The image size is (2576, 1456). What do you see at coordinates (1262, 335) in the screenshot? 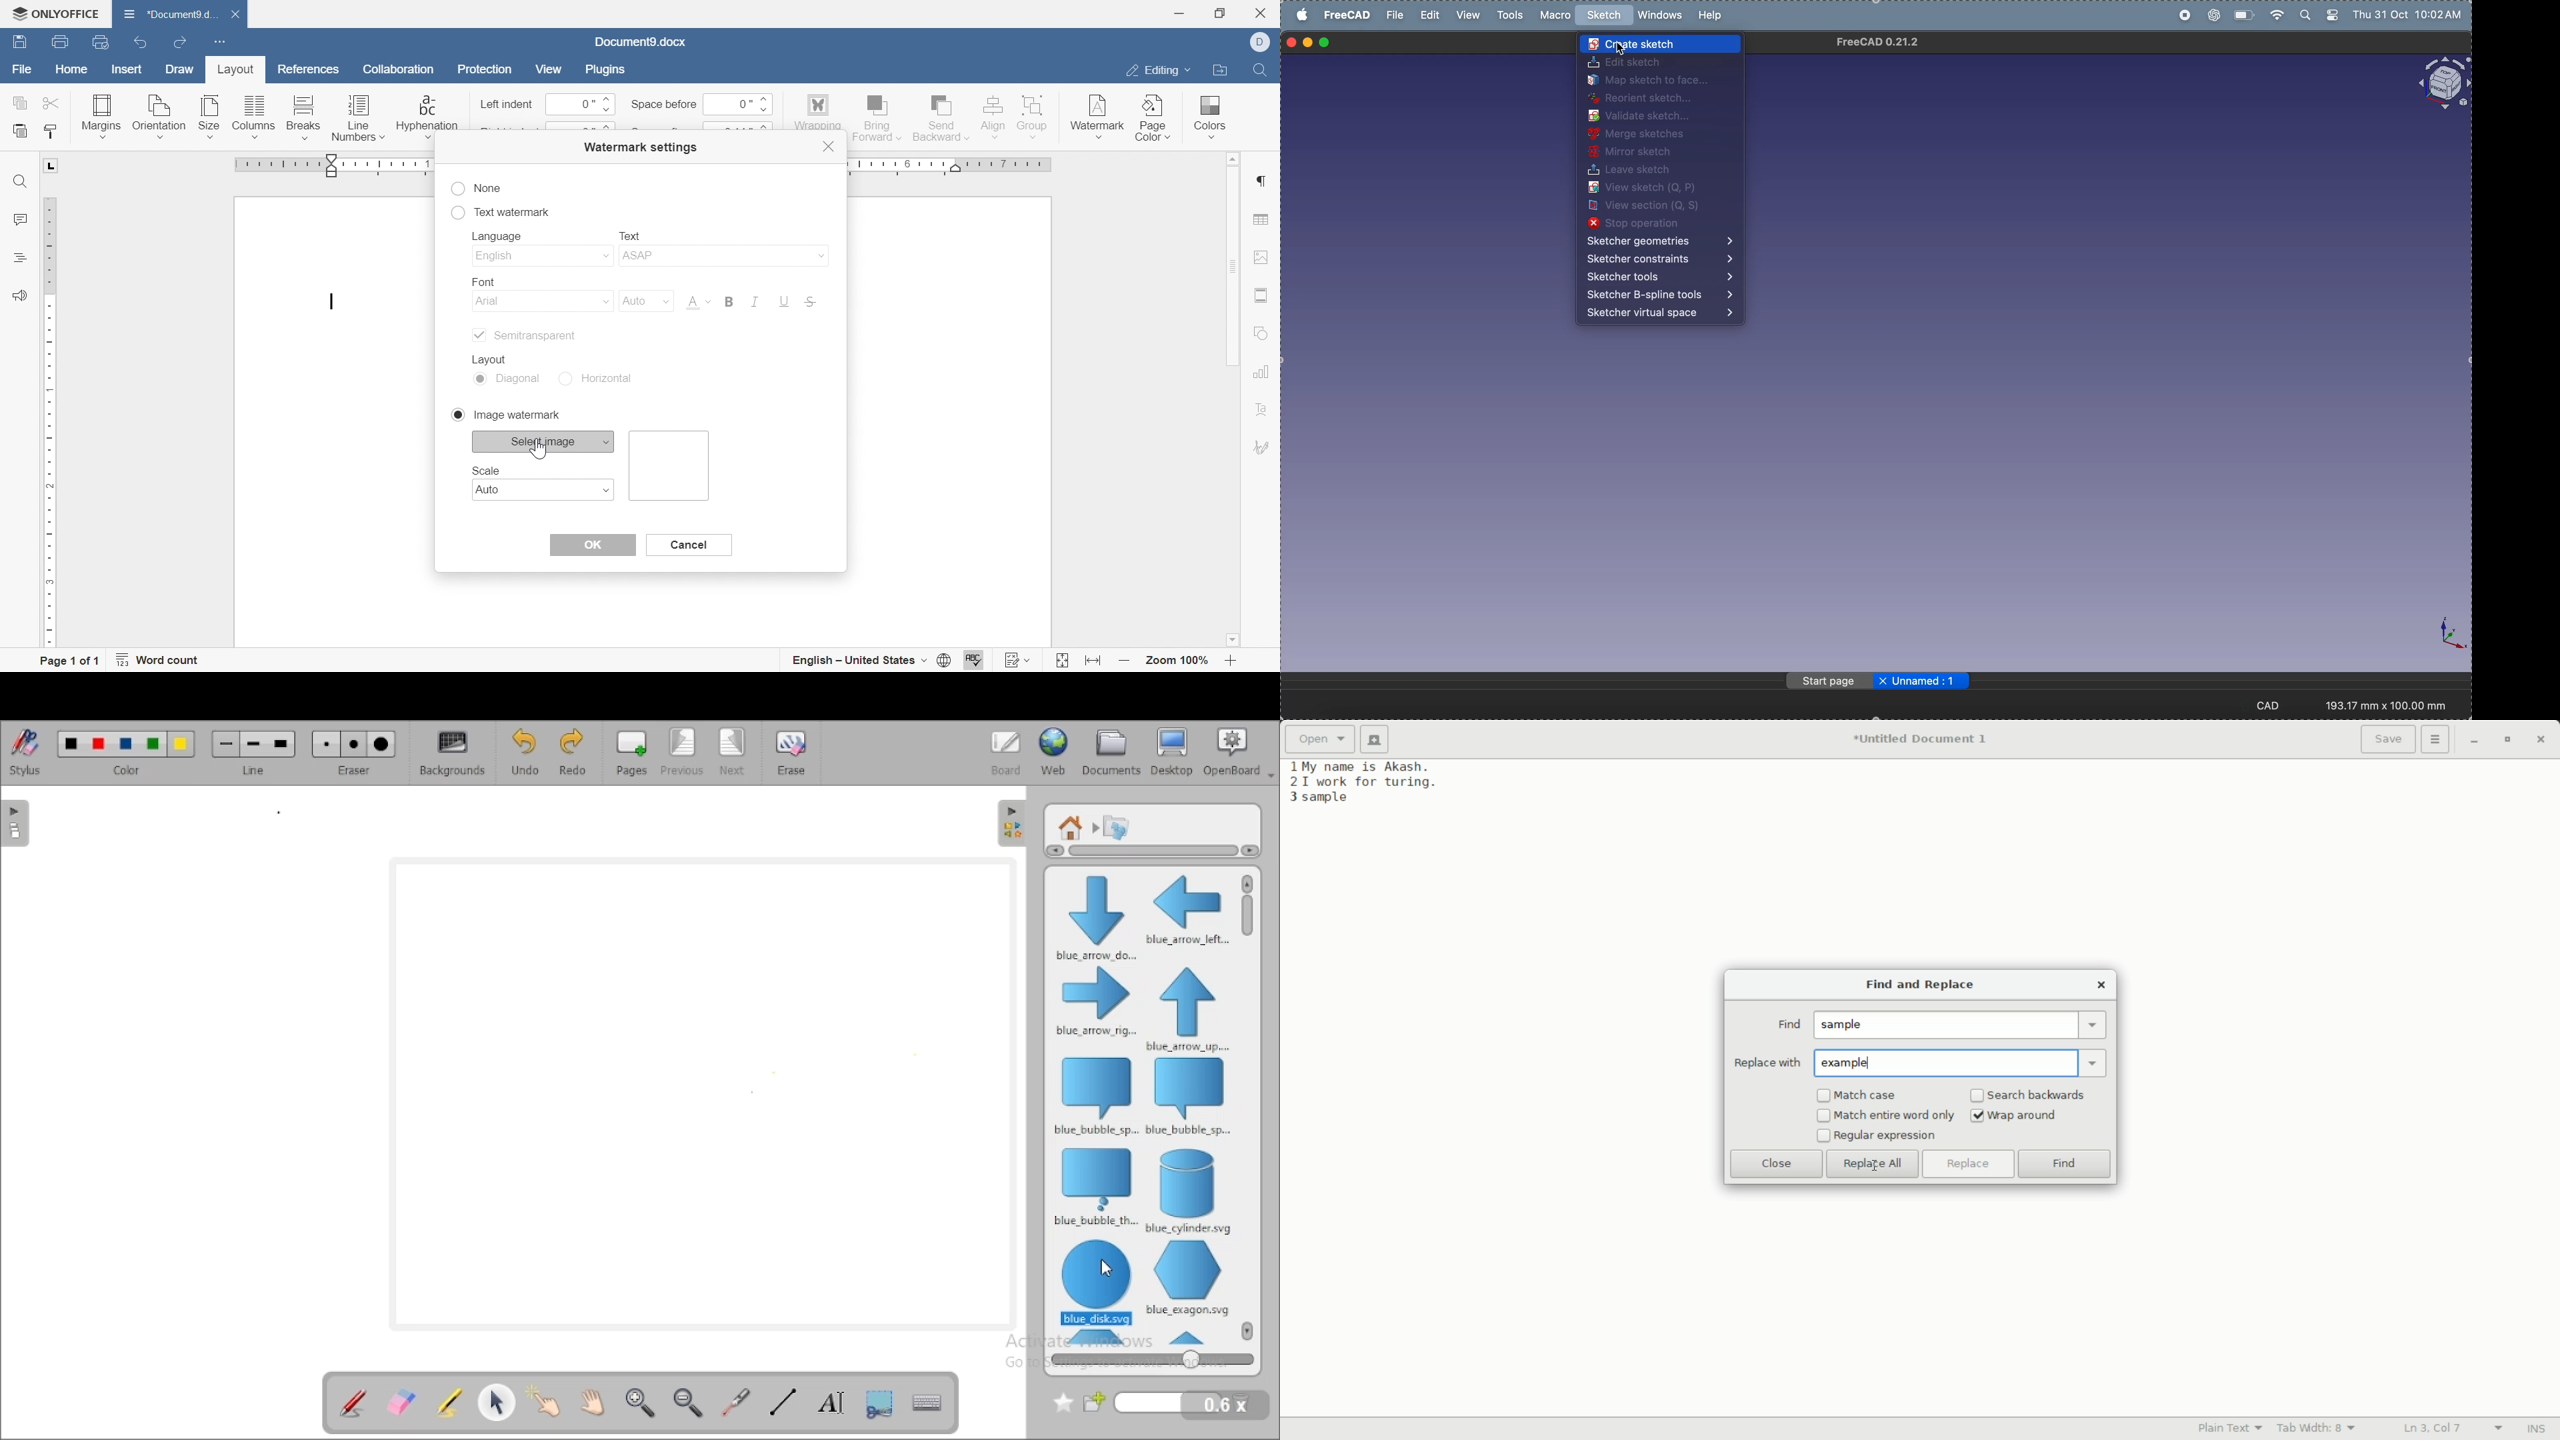
I see `shape settings` at bounding box center [1262, 335].